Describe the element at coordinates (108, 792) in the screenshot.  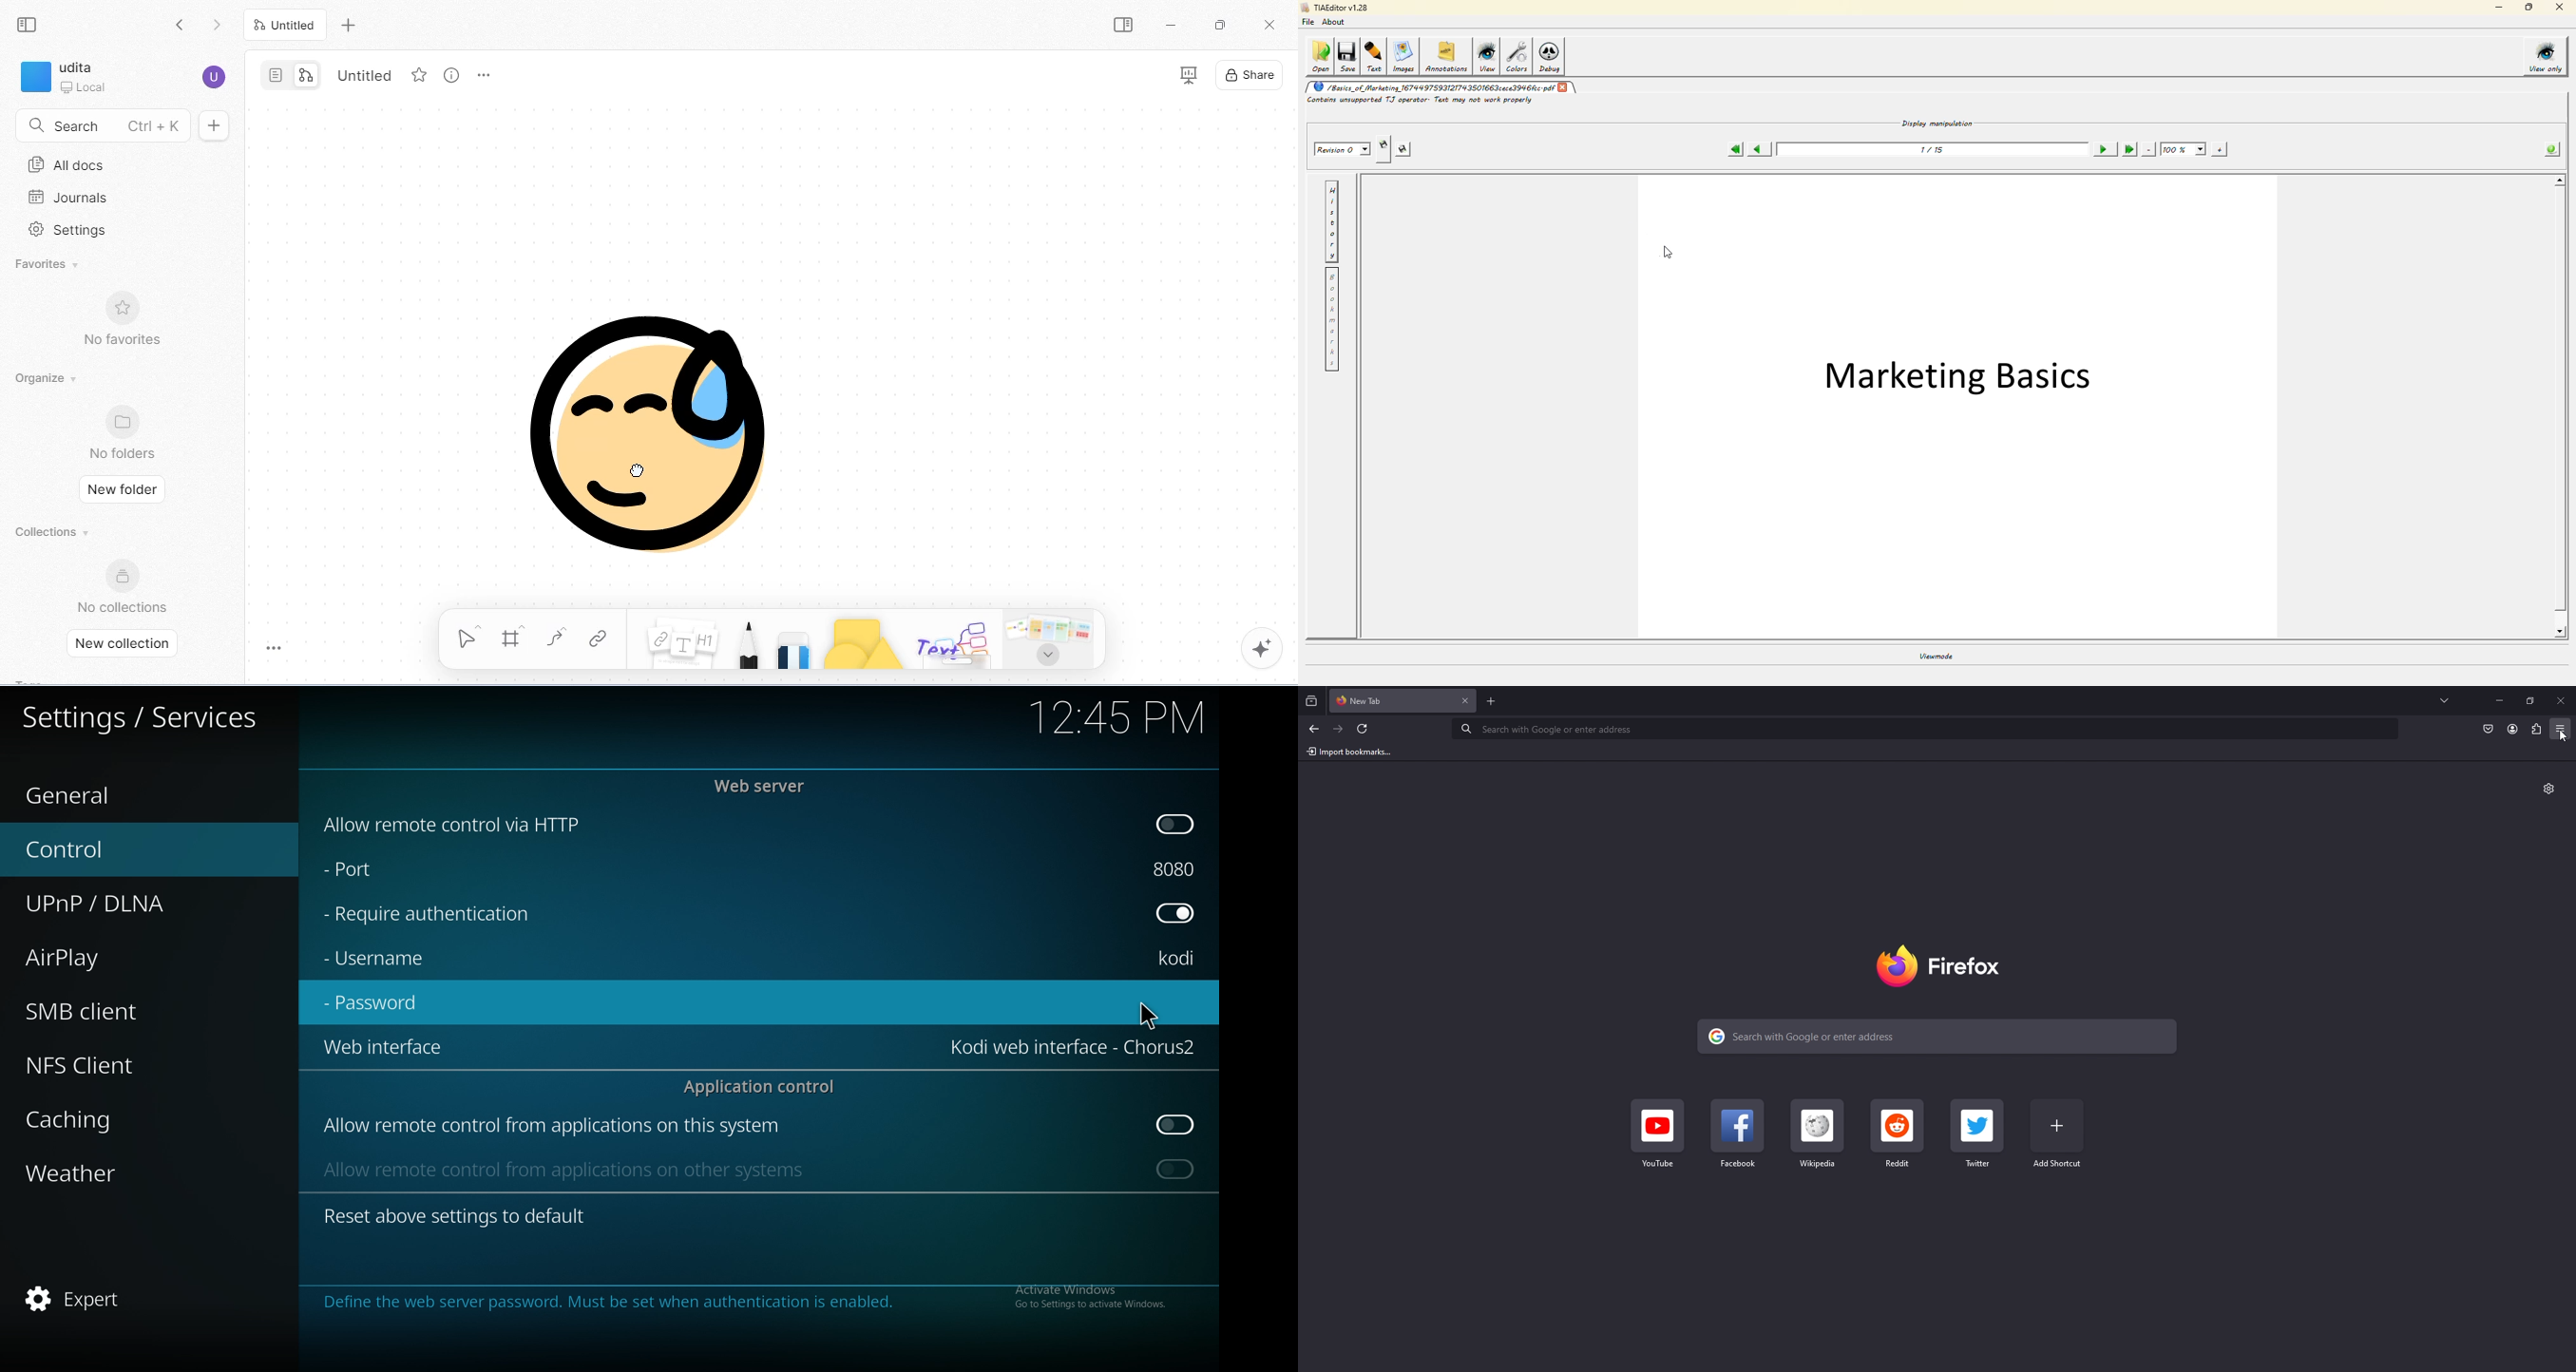
I see `general` at that location.